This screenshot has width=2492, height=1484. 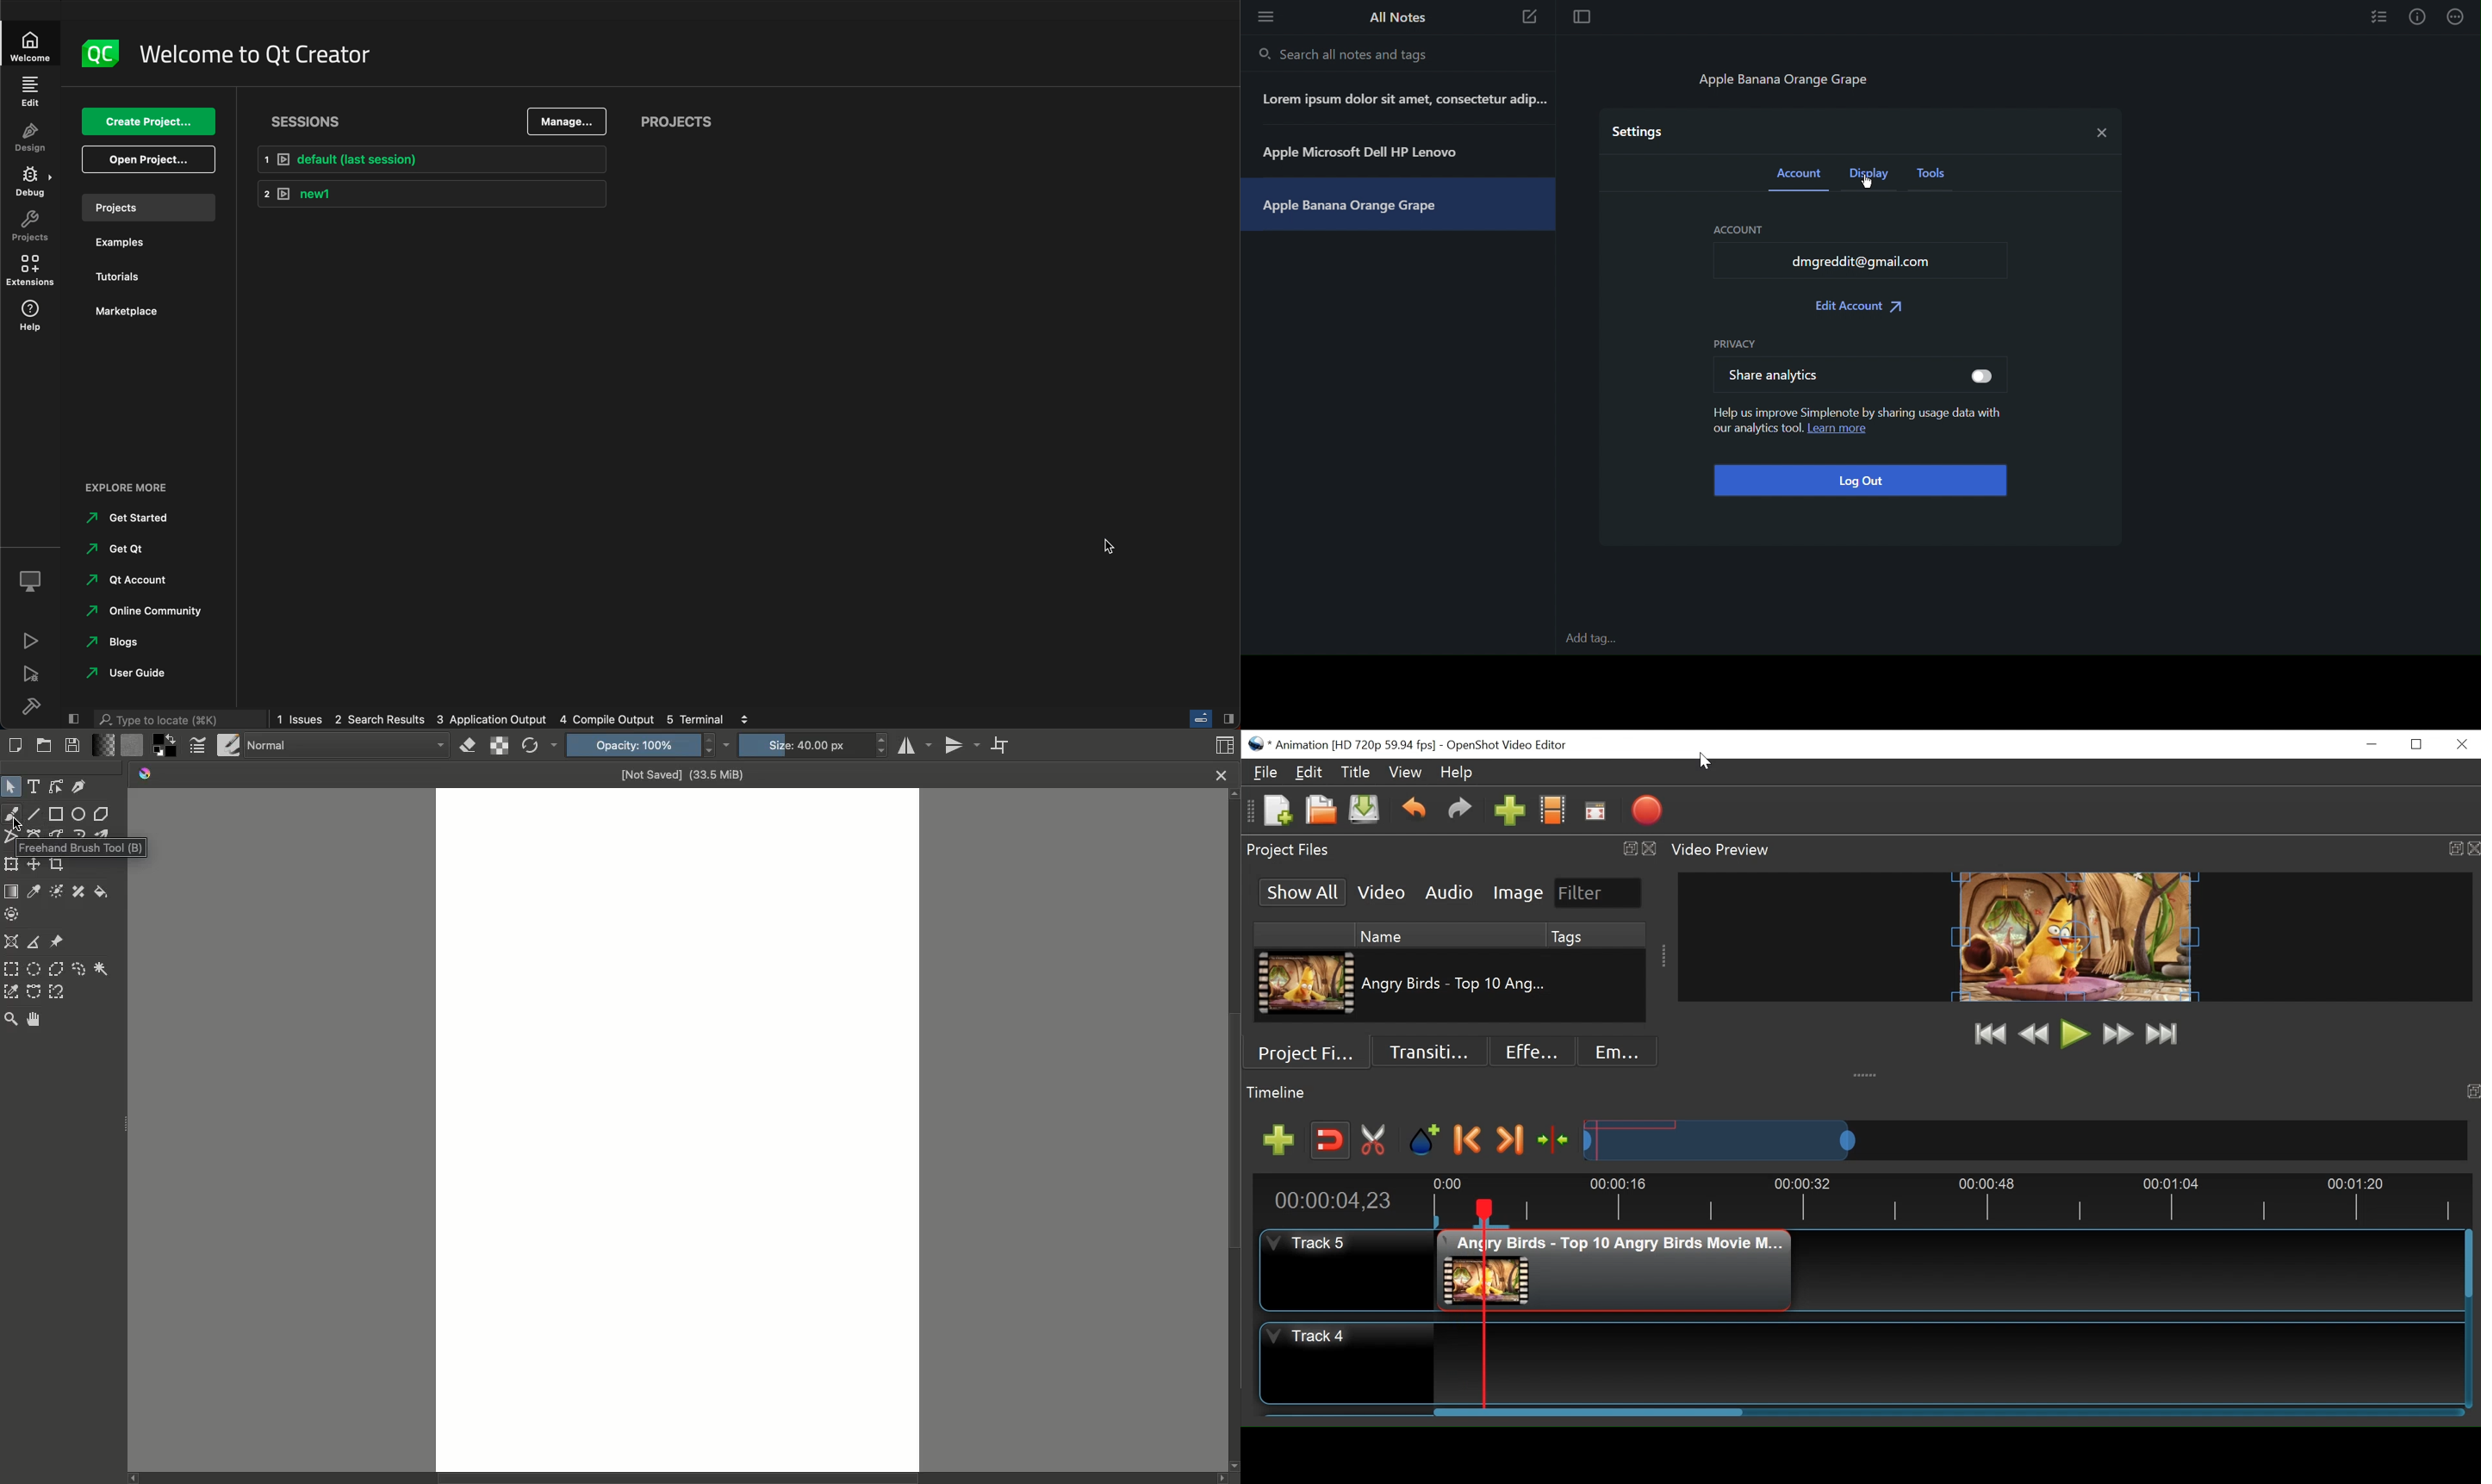 I want to click on hide/show left sidebar, so click(x=72, y=719).